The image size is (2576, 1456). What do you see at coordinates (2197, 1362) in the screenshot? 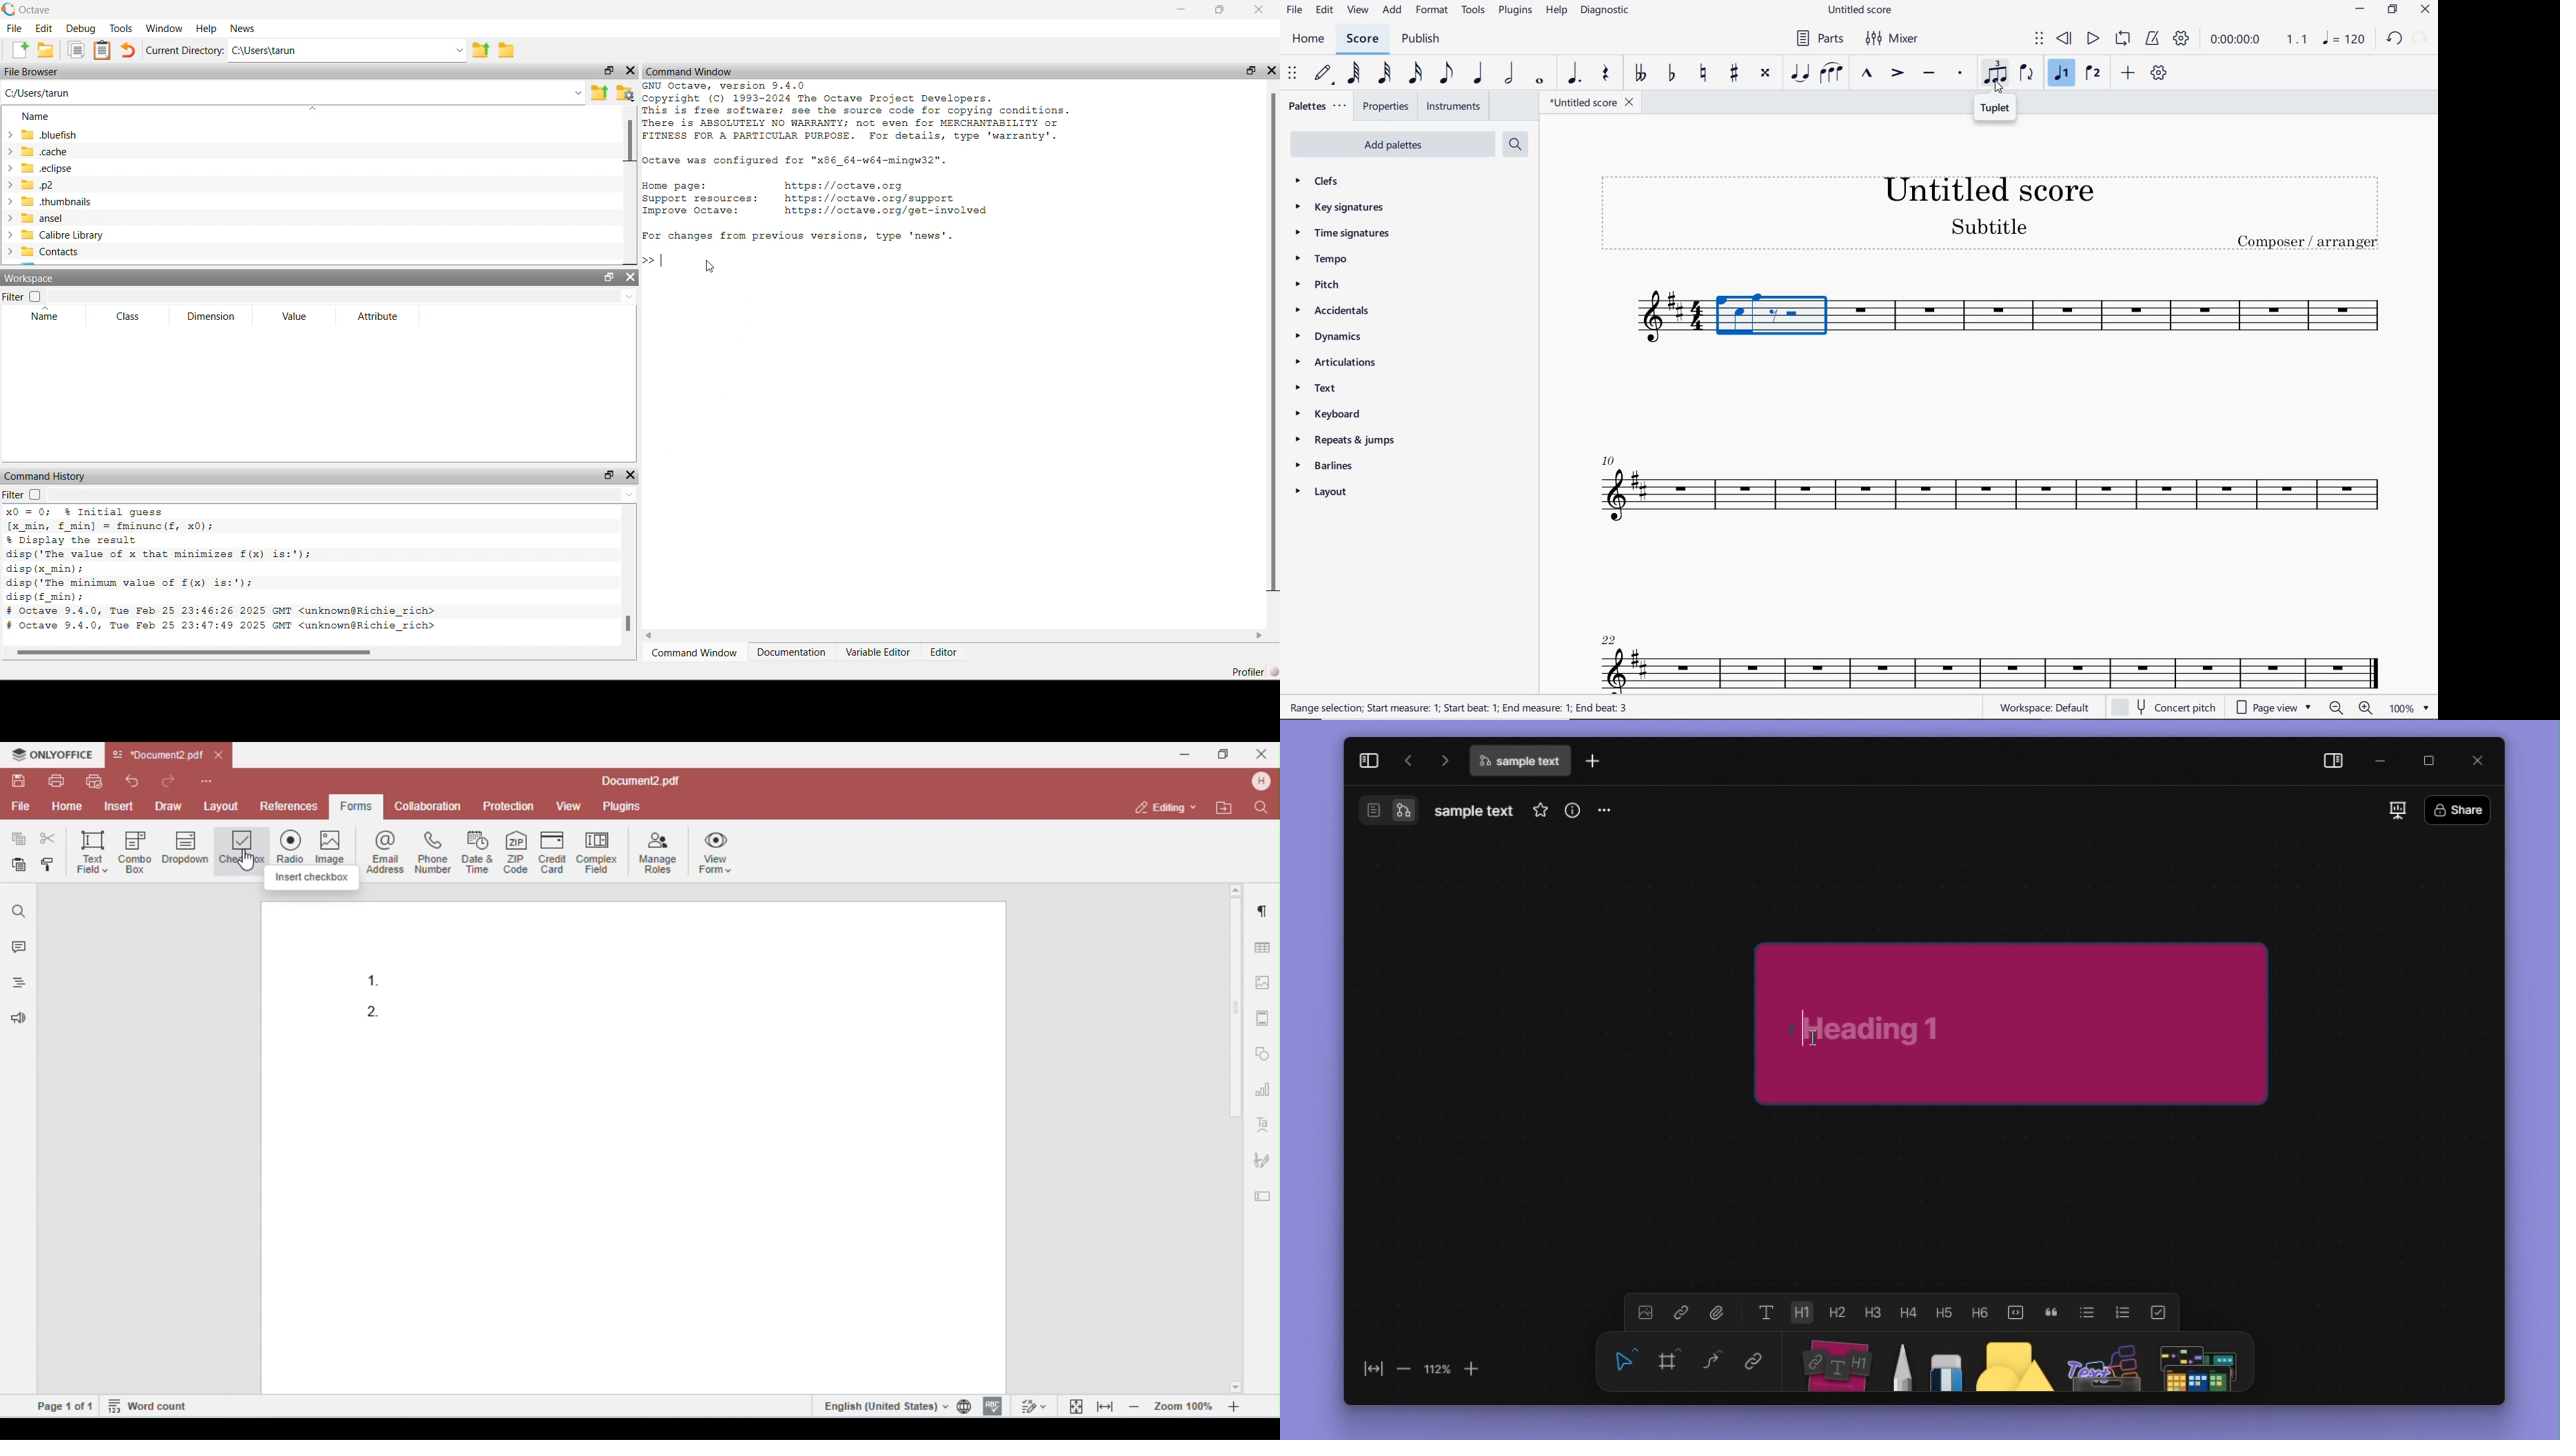
I see `more` at bounding box center [2197, 1362].